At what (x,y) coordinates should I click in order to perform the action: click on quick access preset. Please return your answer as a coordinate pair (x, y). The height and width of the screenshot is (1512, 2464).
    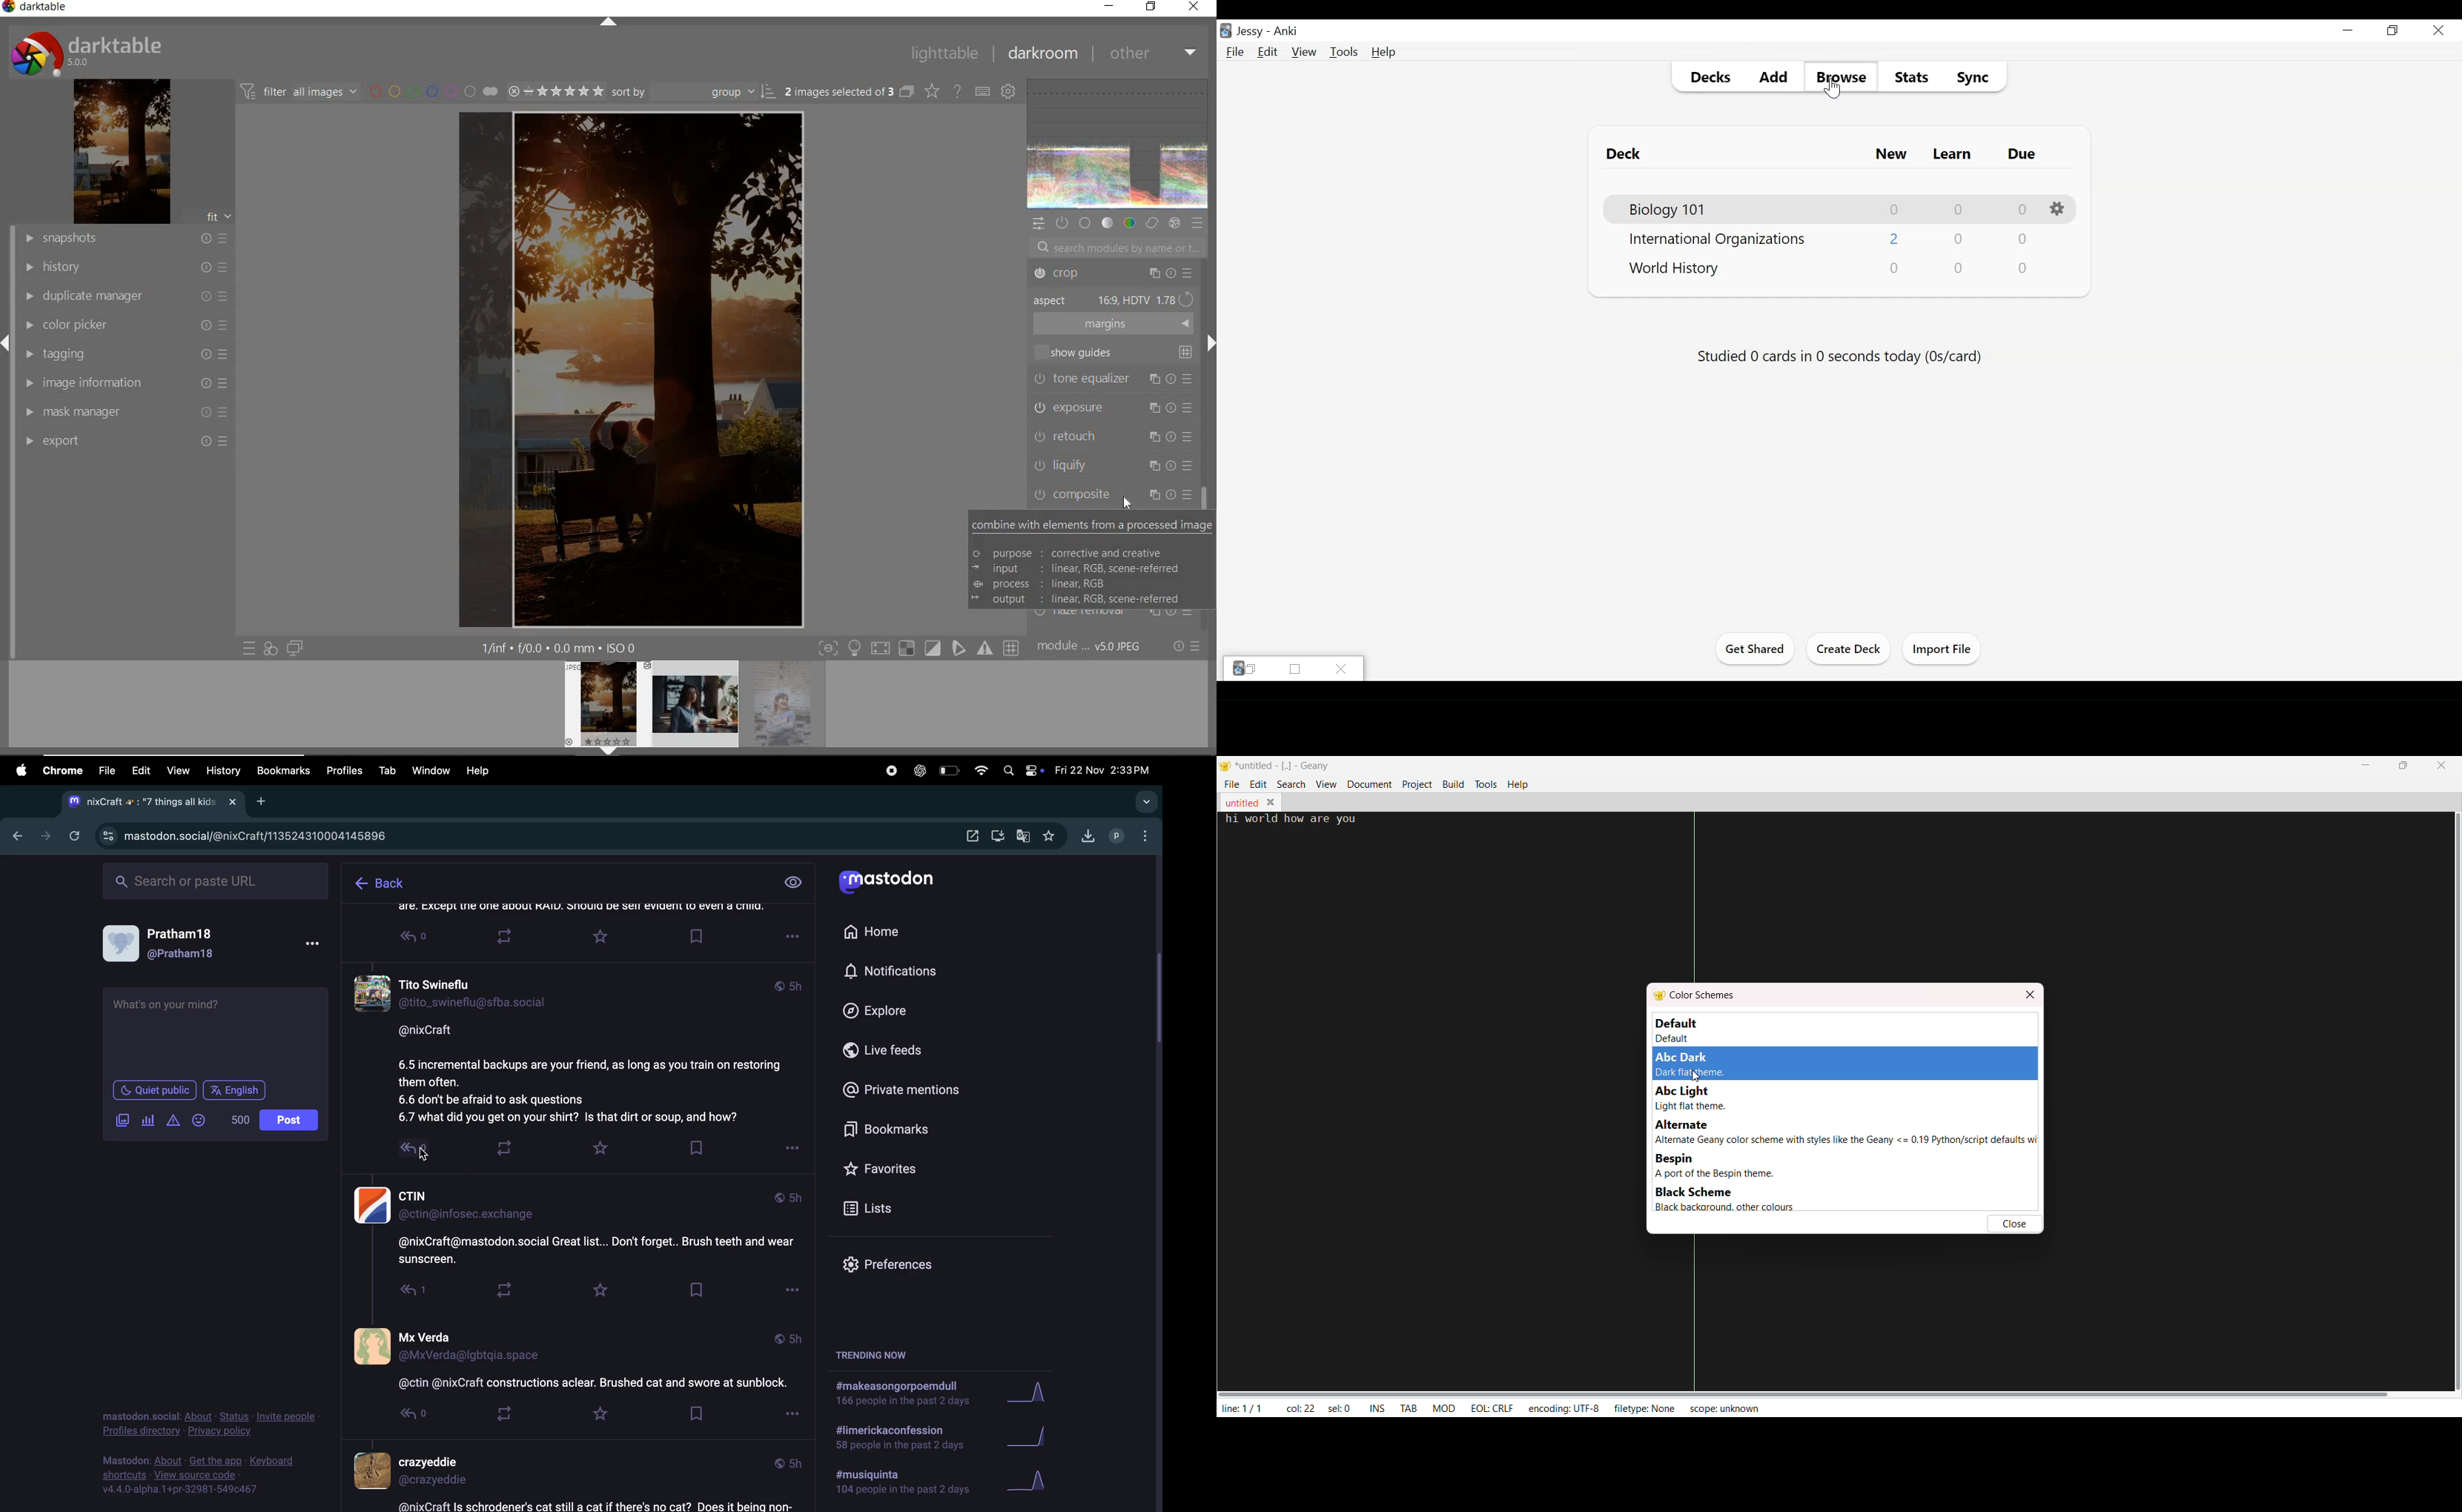
    Looking at the image, I should click on (249, 650).